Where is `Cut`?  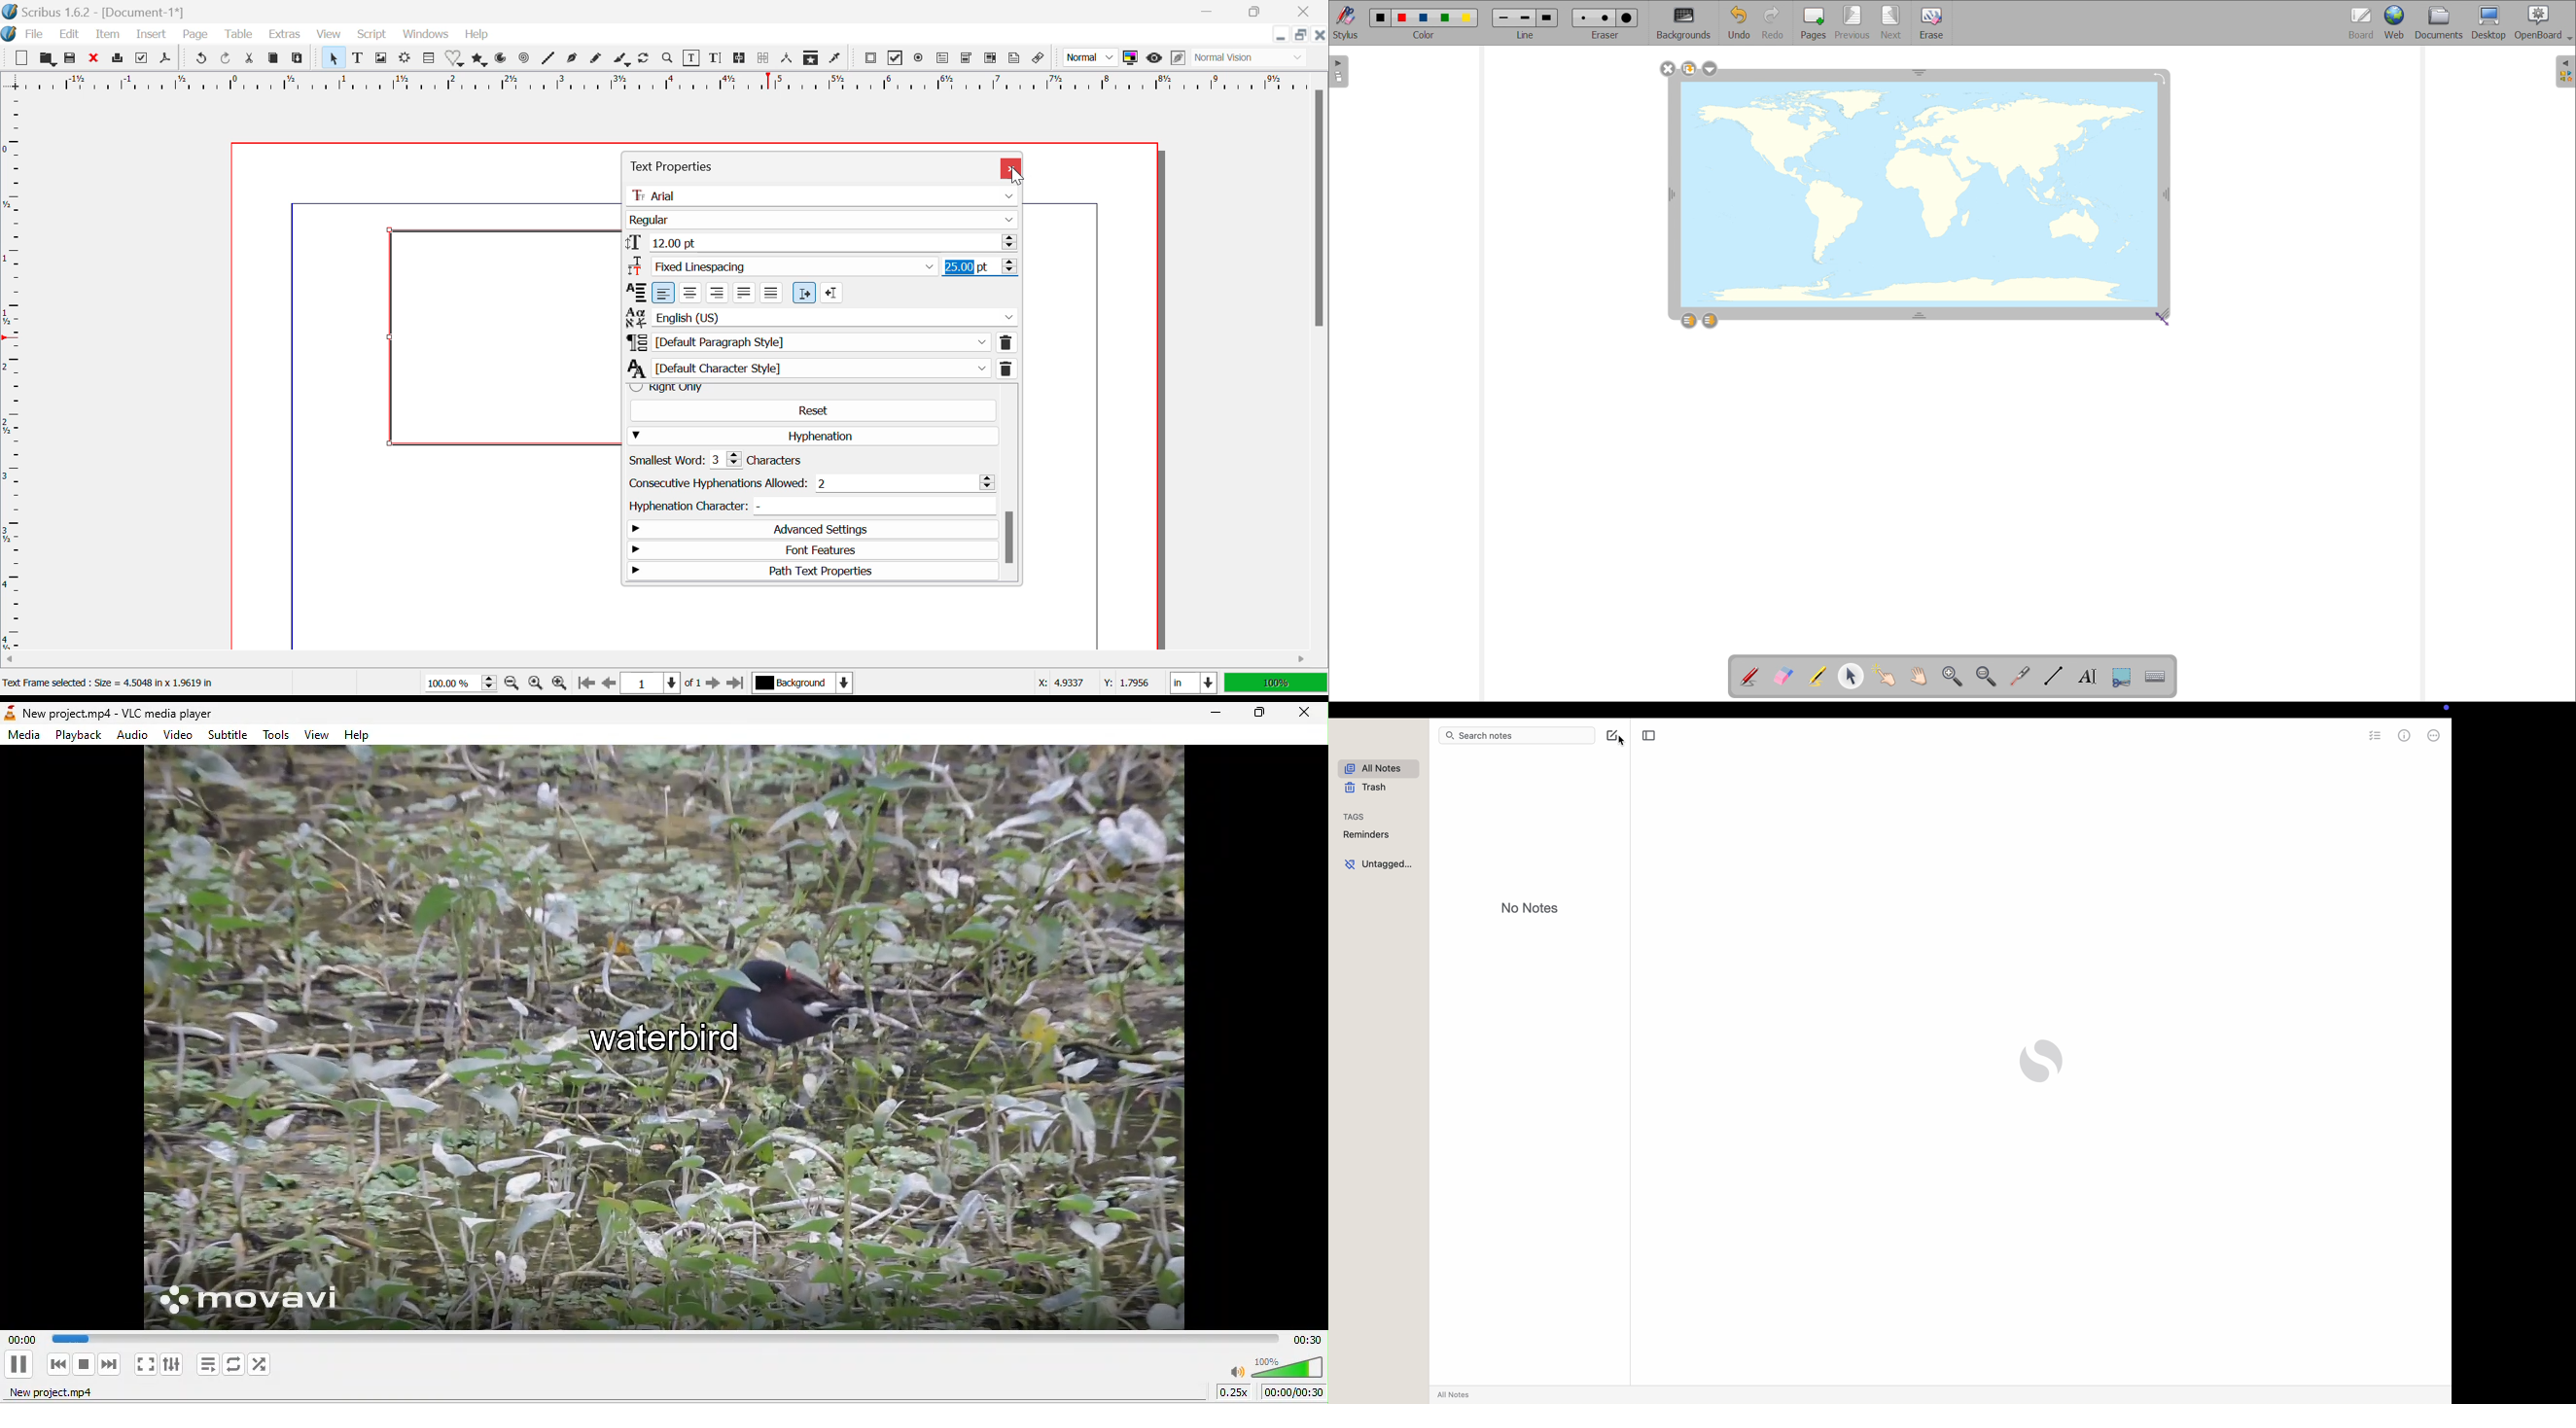 Cut is located at coordinates (250, 58).